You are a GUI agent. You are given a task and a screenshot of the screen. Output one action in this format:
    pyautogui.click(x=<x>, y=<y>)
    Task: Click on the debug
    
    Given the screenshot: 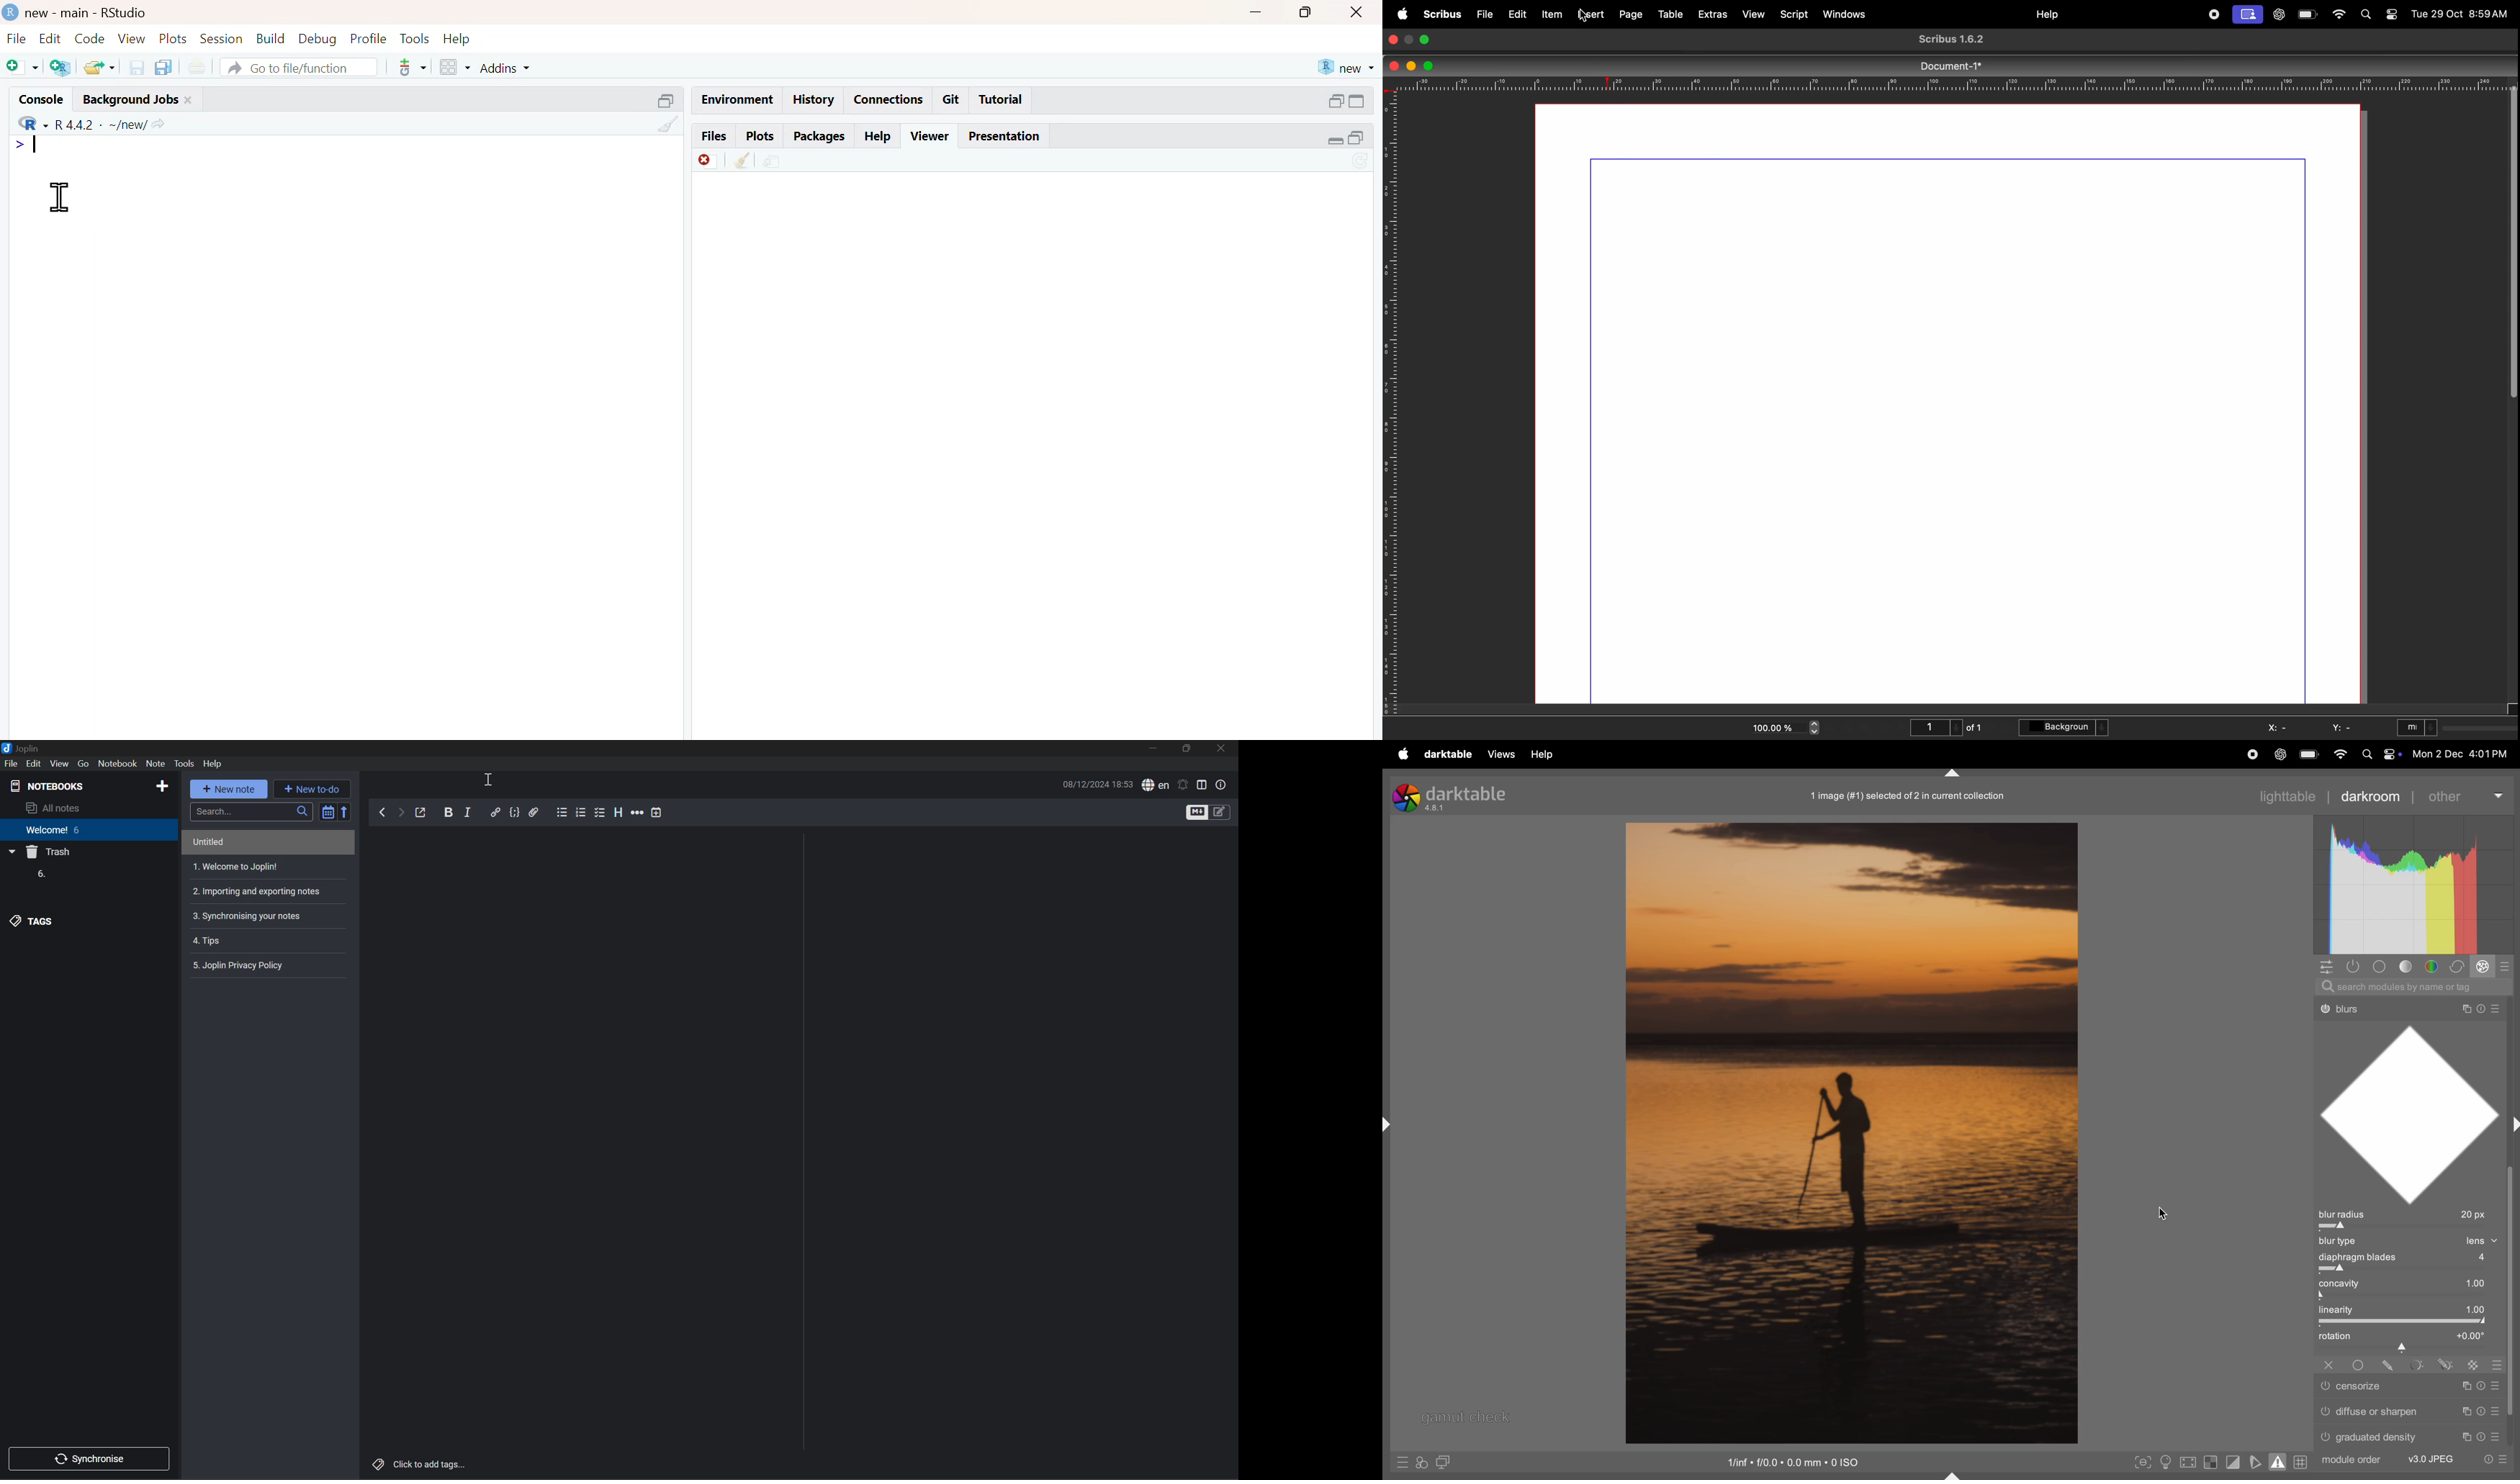 What is the action you would take?
    pyautogui.click(x=318, y=40)
    